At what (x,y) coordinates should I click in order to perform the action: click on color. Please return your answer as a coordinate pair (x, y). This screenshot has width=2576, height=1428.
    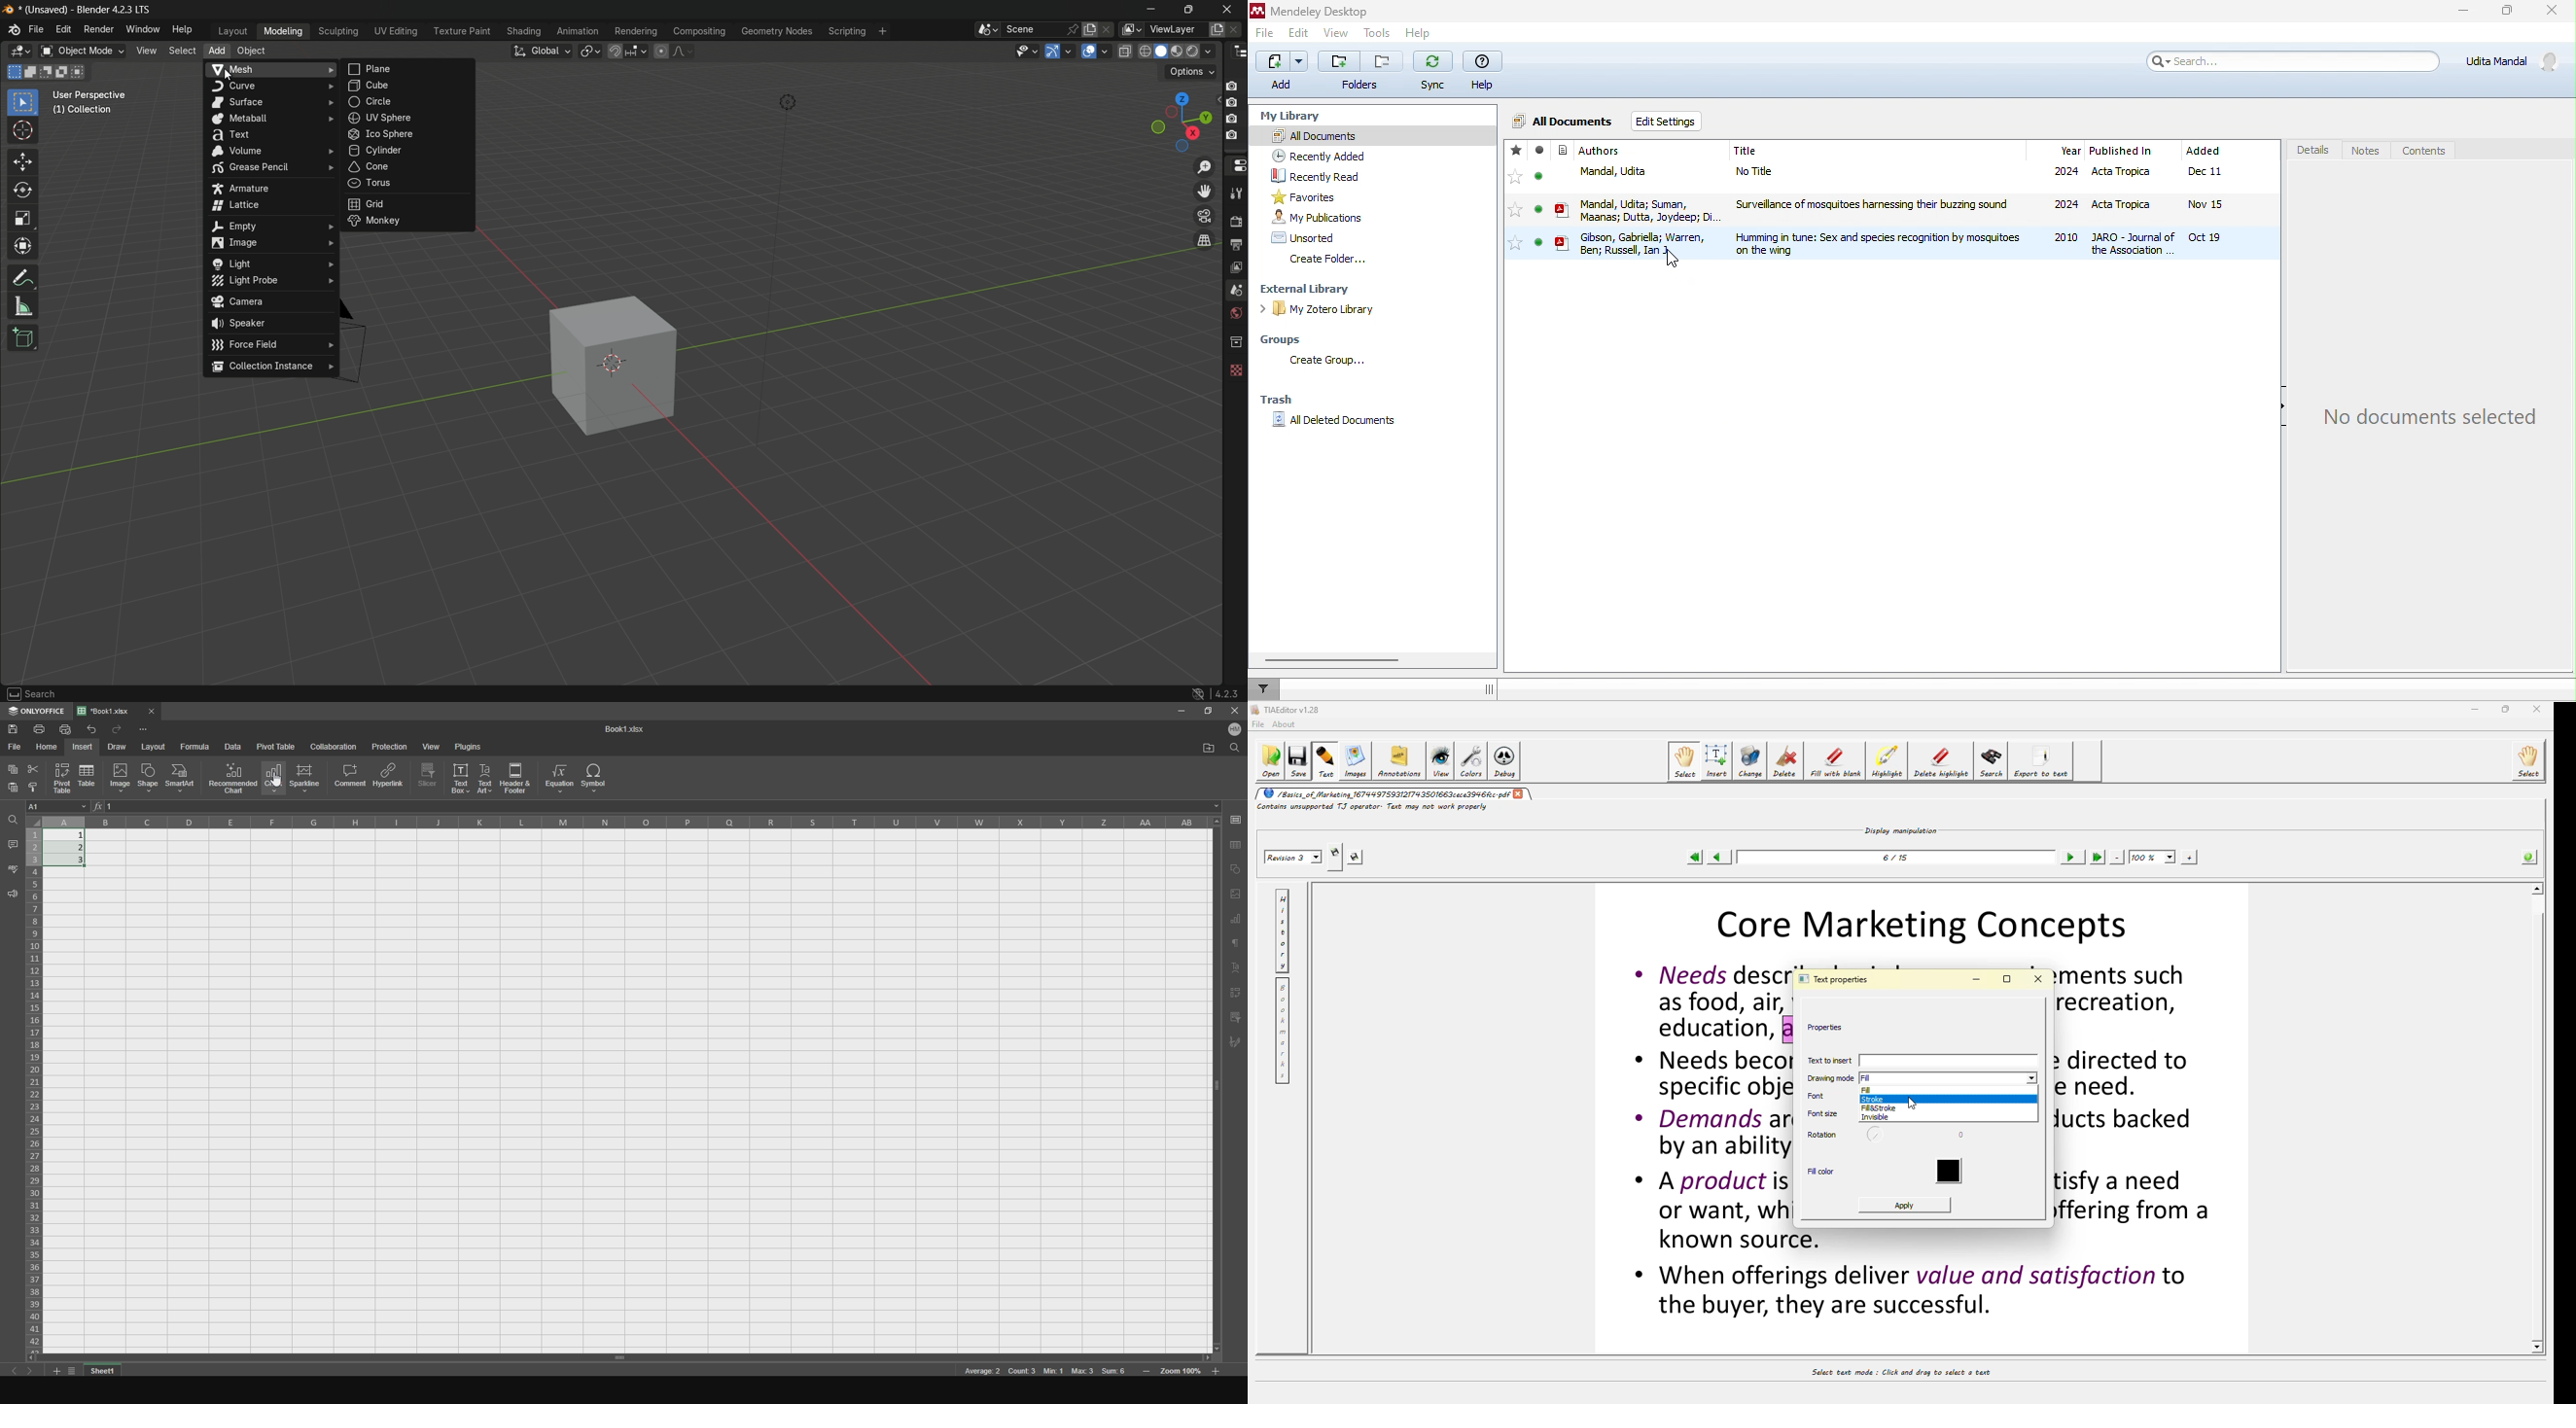
    Looking at the image, I should click on (1949, 1169).